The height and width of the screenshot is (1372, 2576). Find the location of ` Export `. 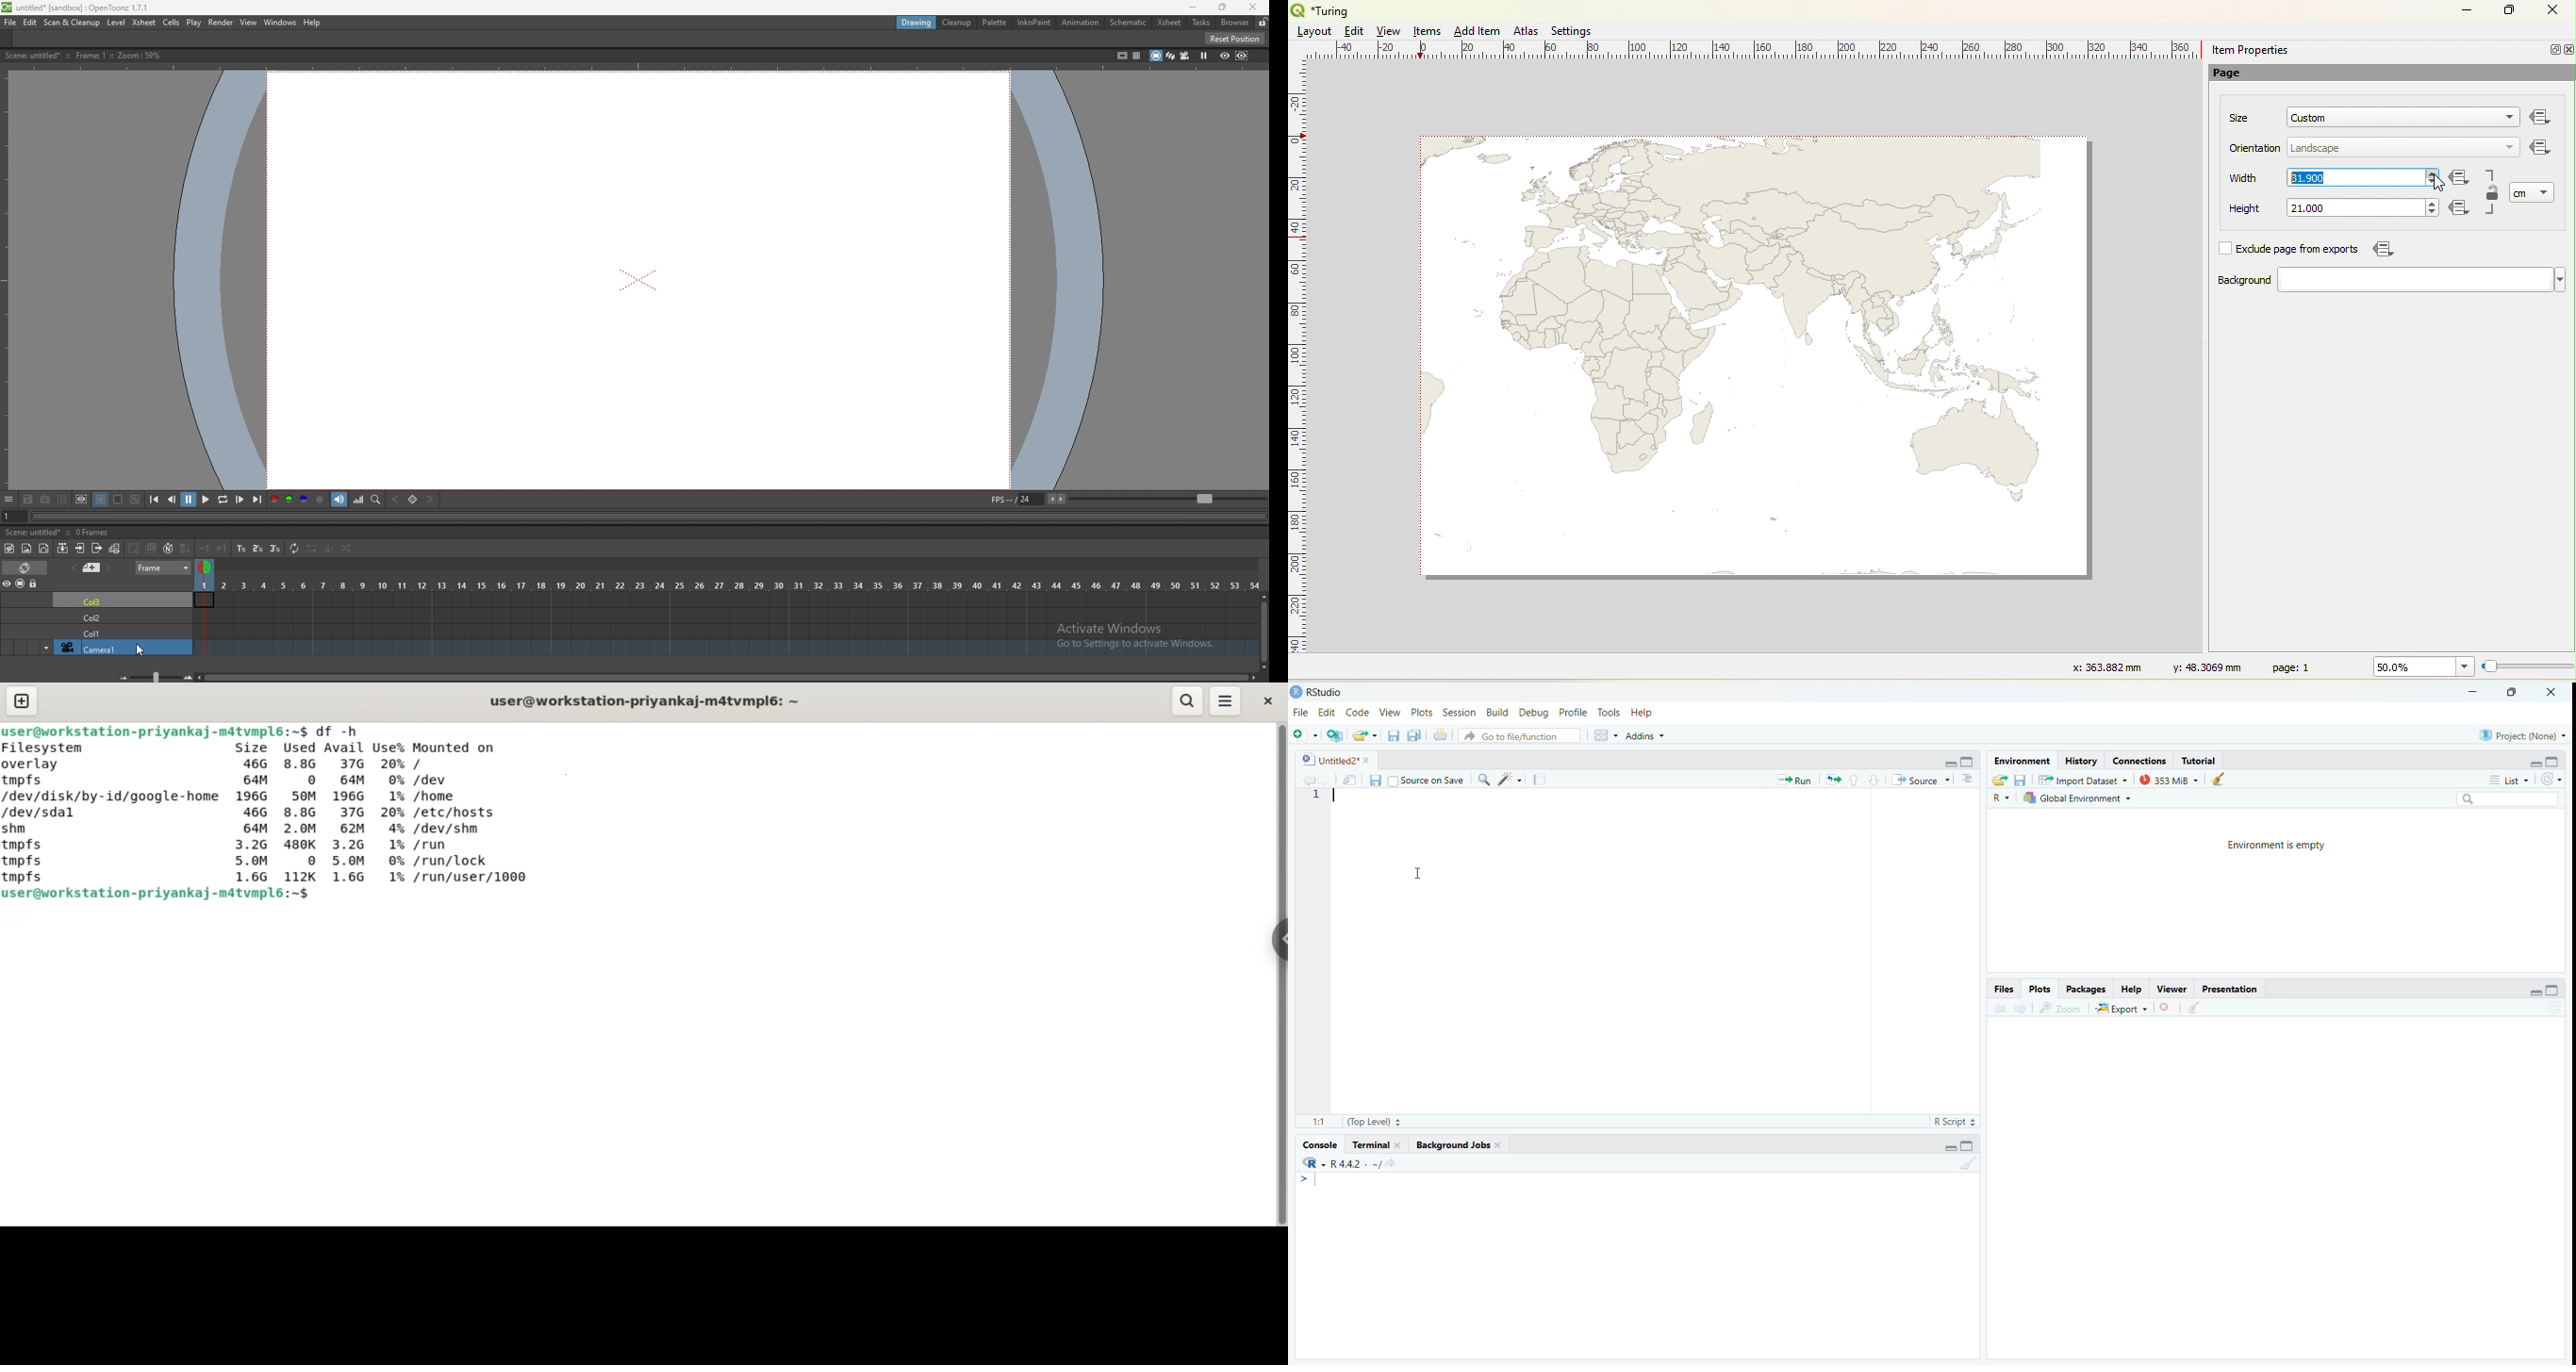

 Export  is located at coordinates (2121, 1010).